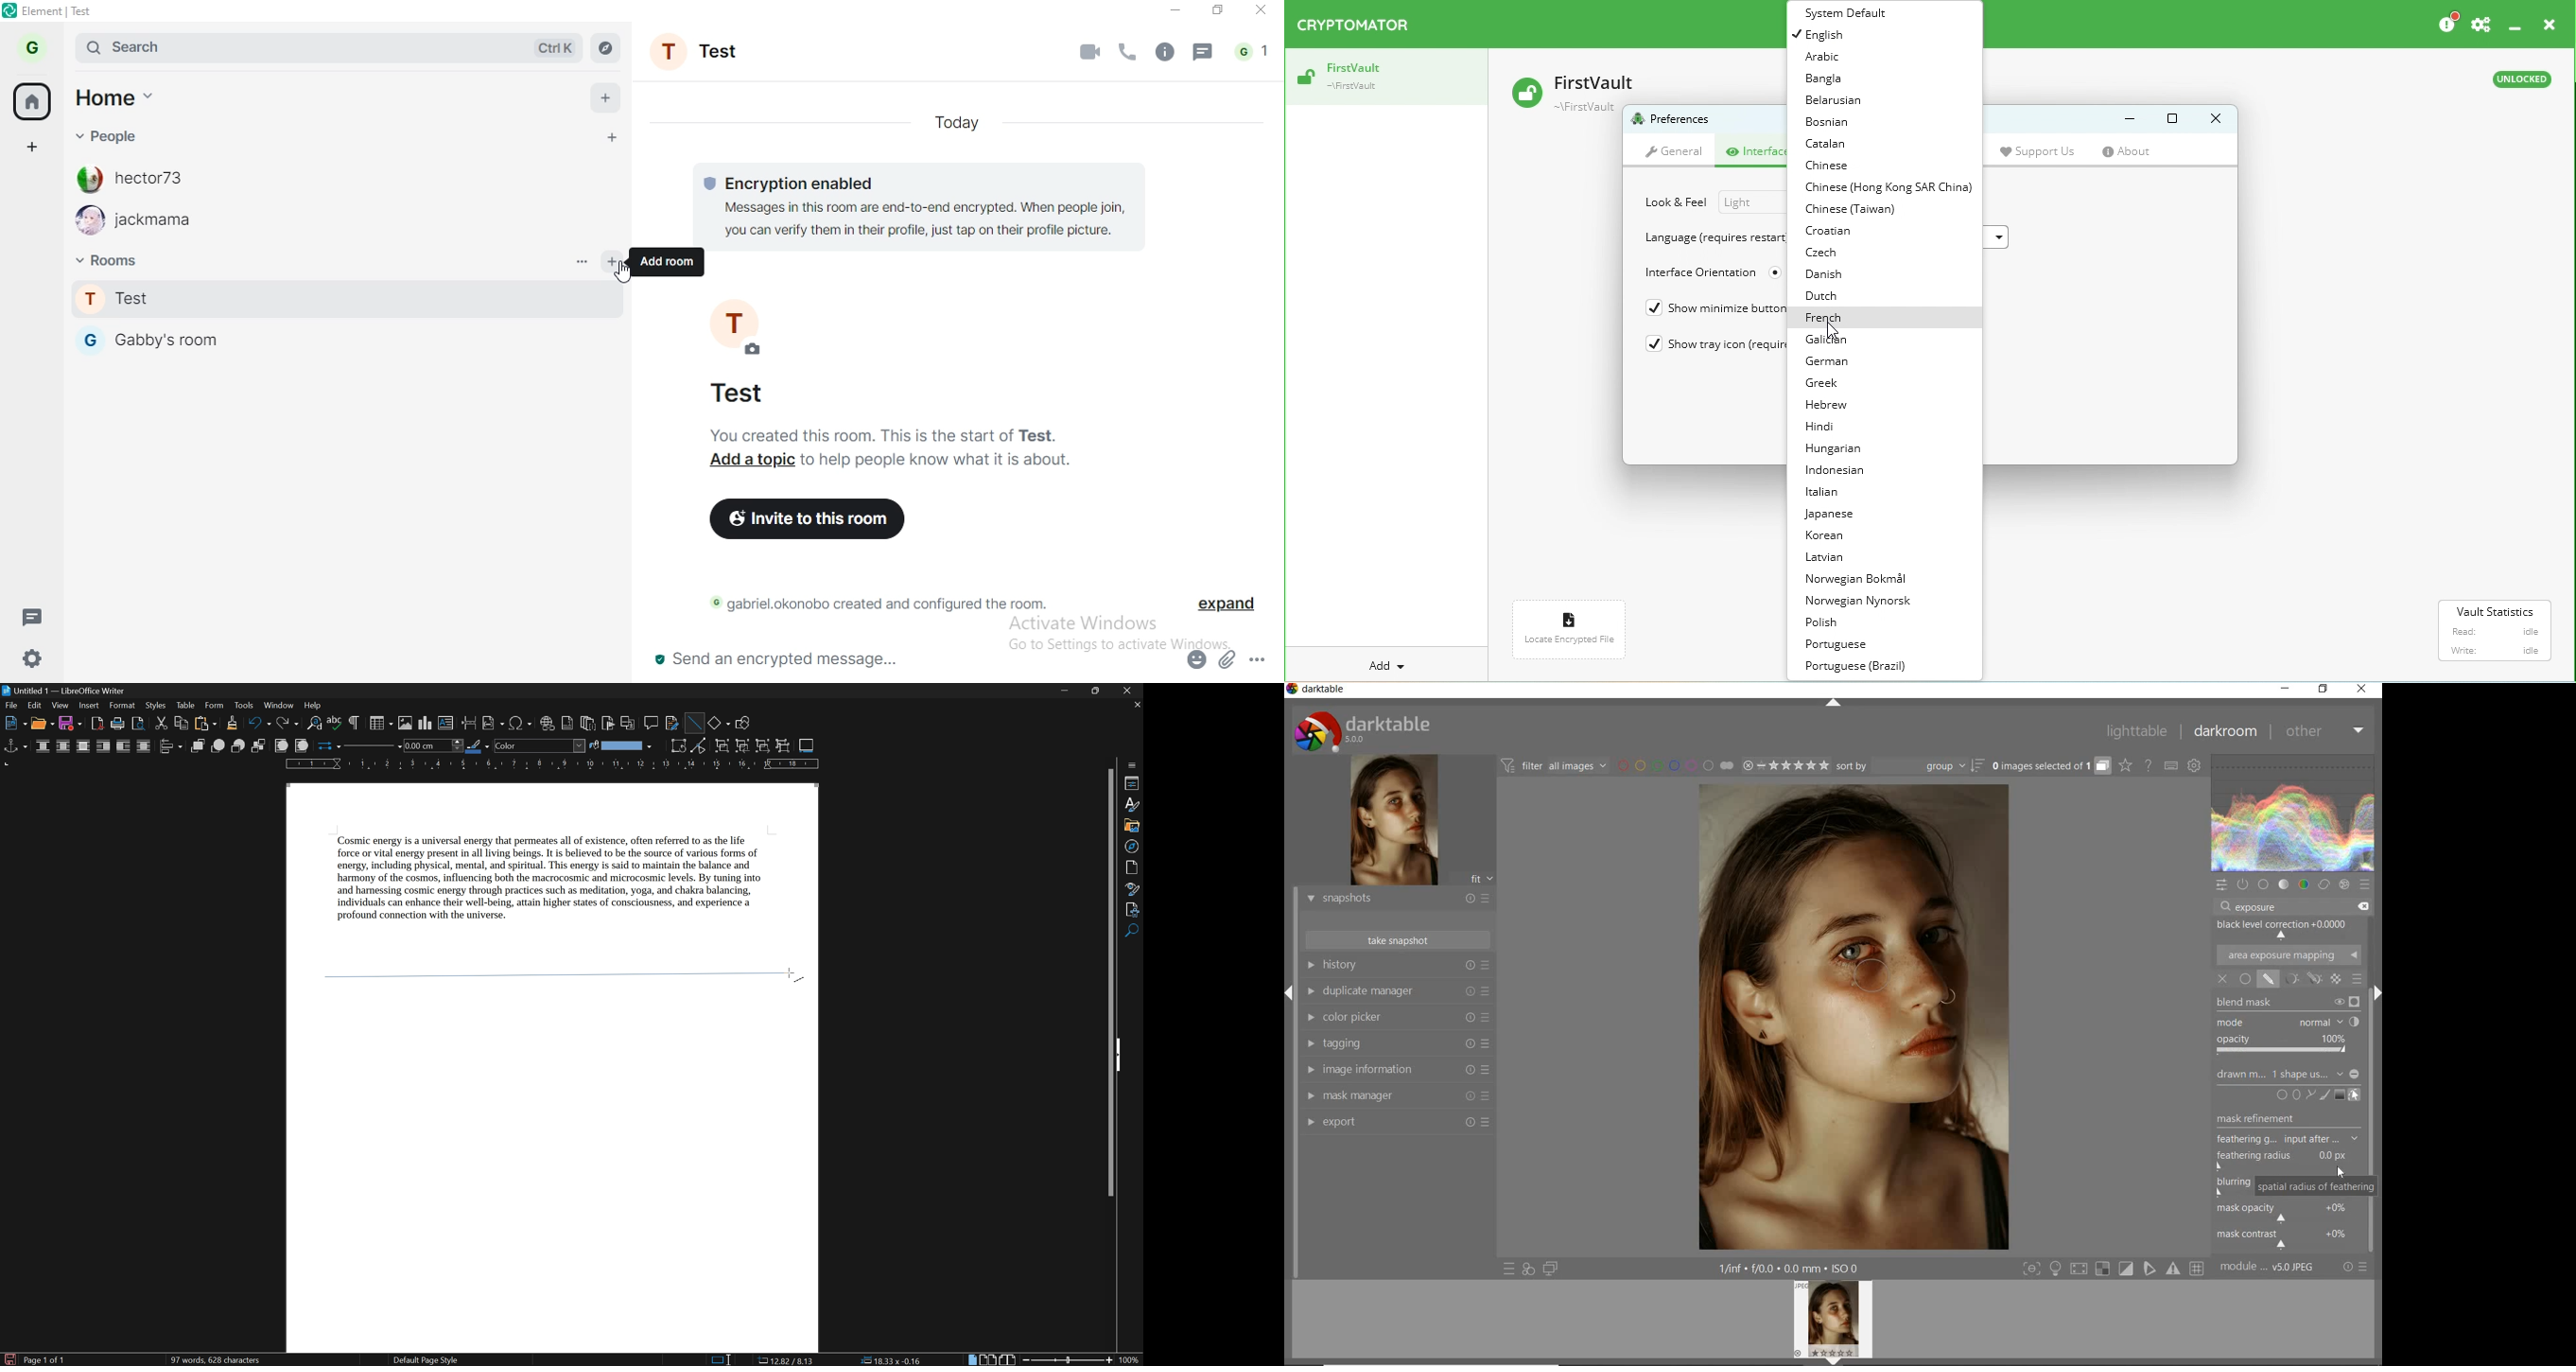  Describe the element at coordinates (2172, 119) in the screenshot. I see `Maximize` at that location.